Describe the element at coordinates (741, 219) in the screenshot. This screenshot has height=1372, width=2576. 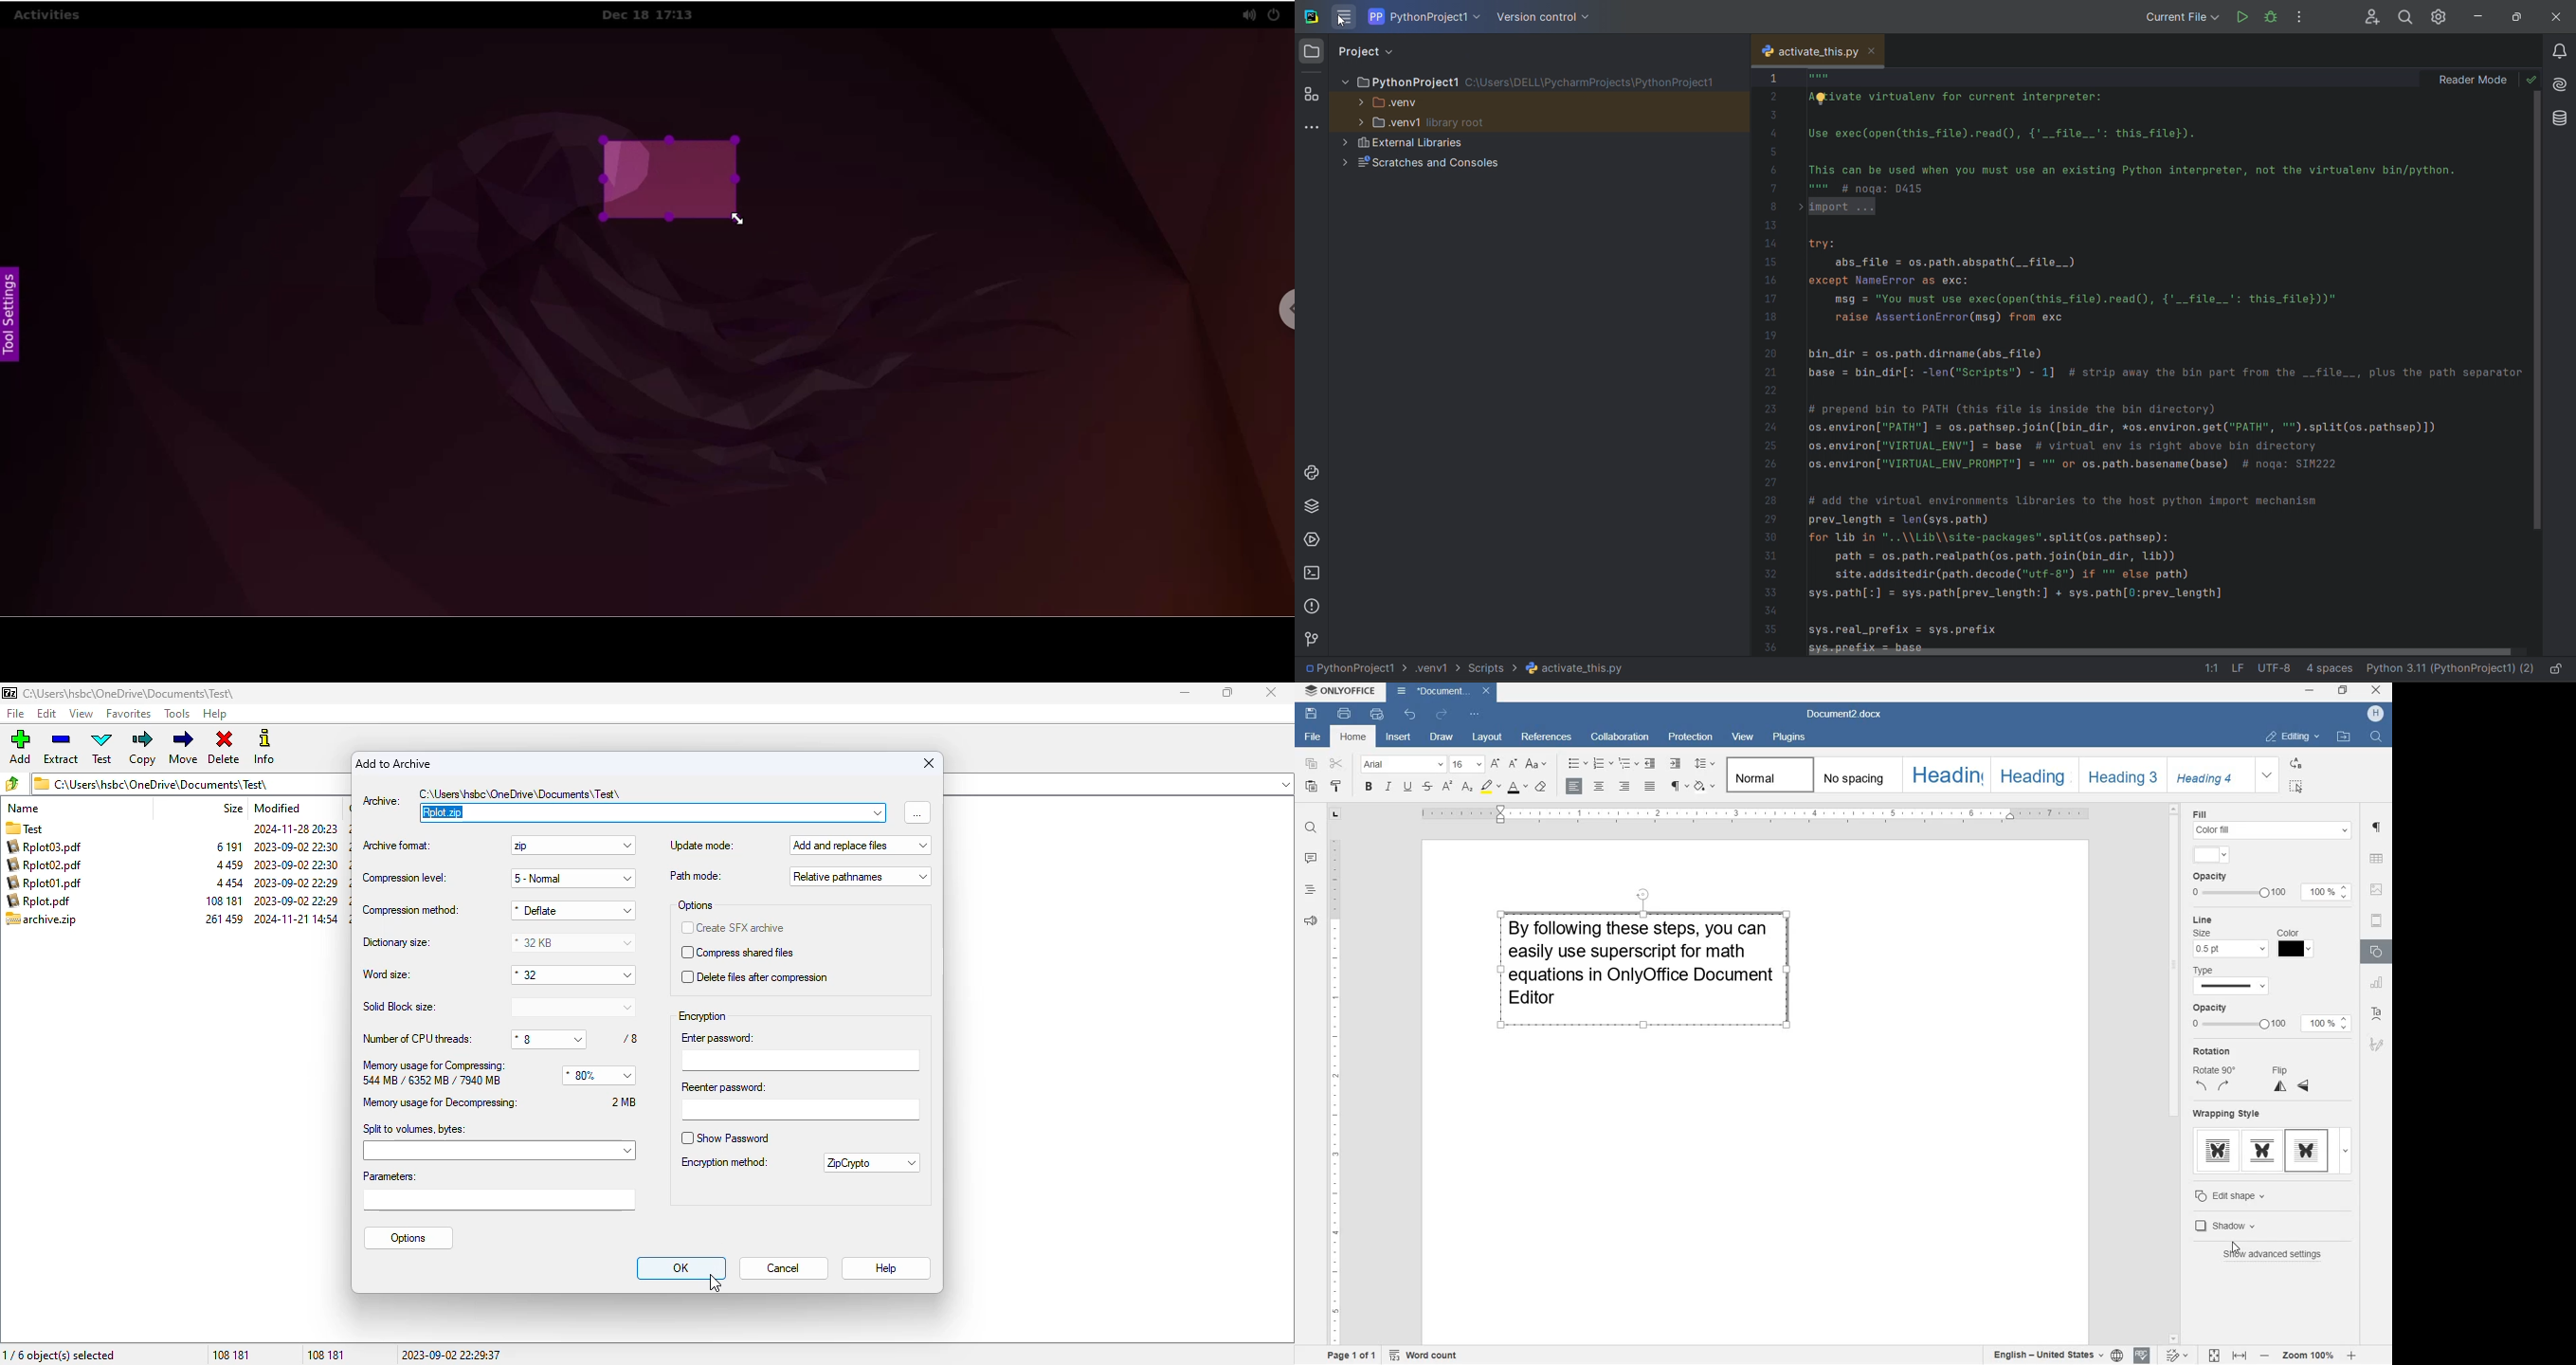
I see `cursor` at that location.